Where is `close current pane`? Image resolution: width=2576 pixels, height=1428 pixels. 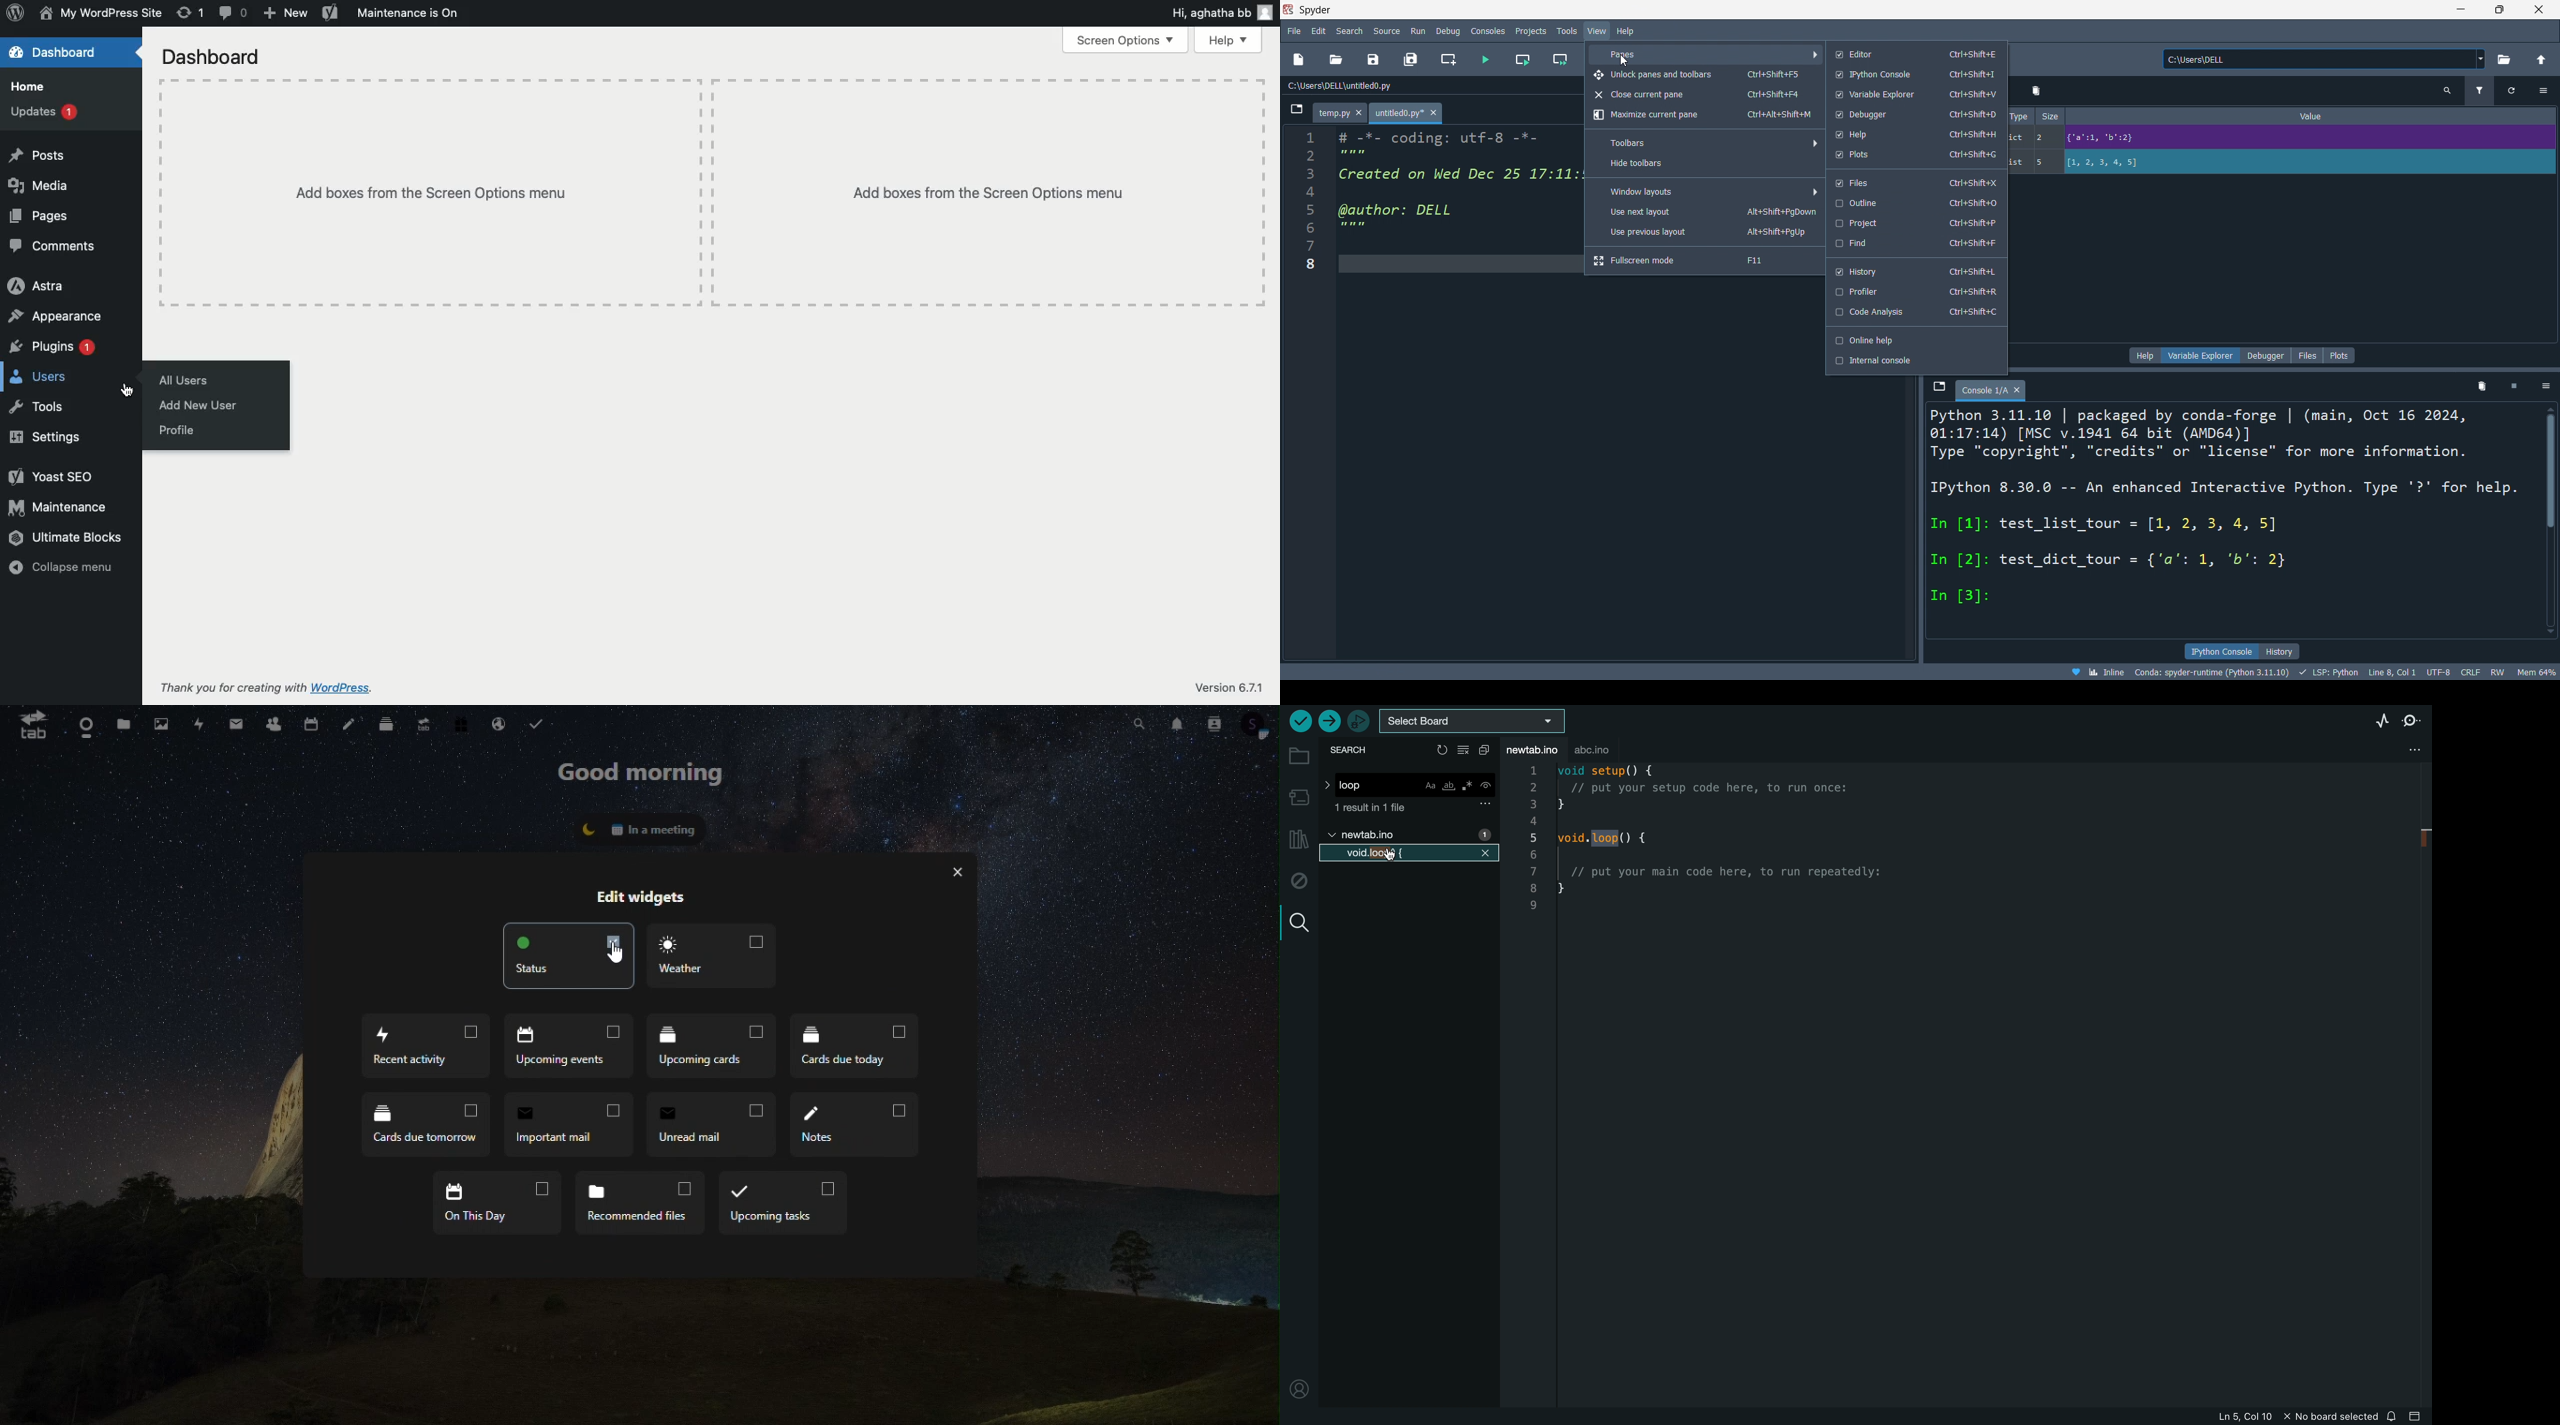
close current pane is located at coordinates (1700, 96).